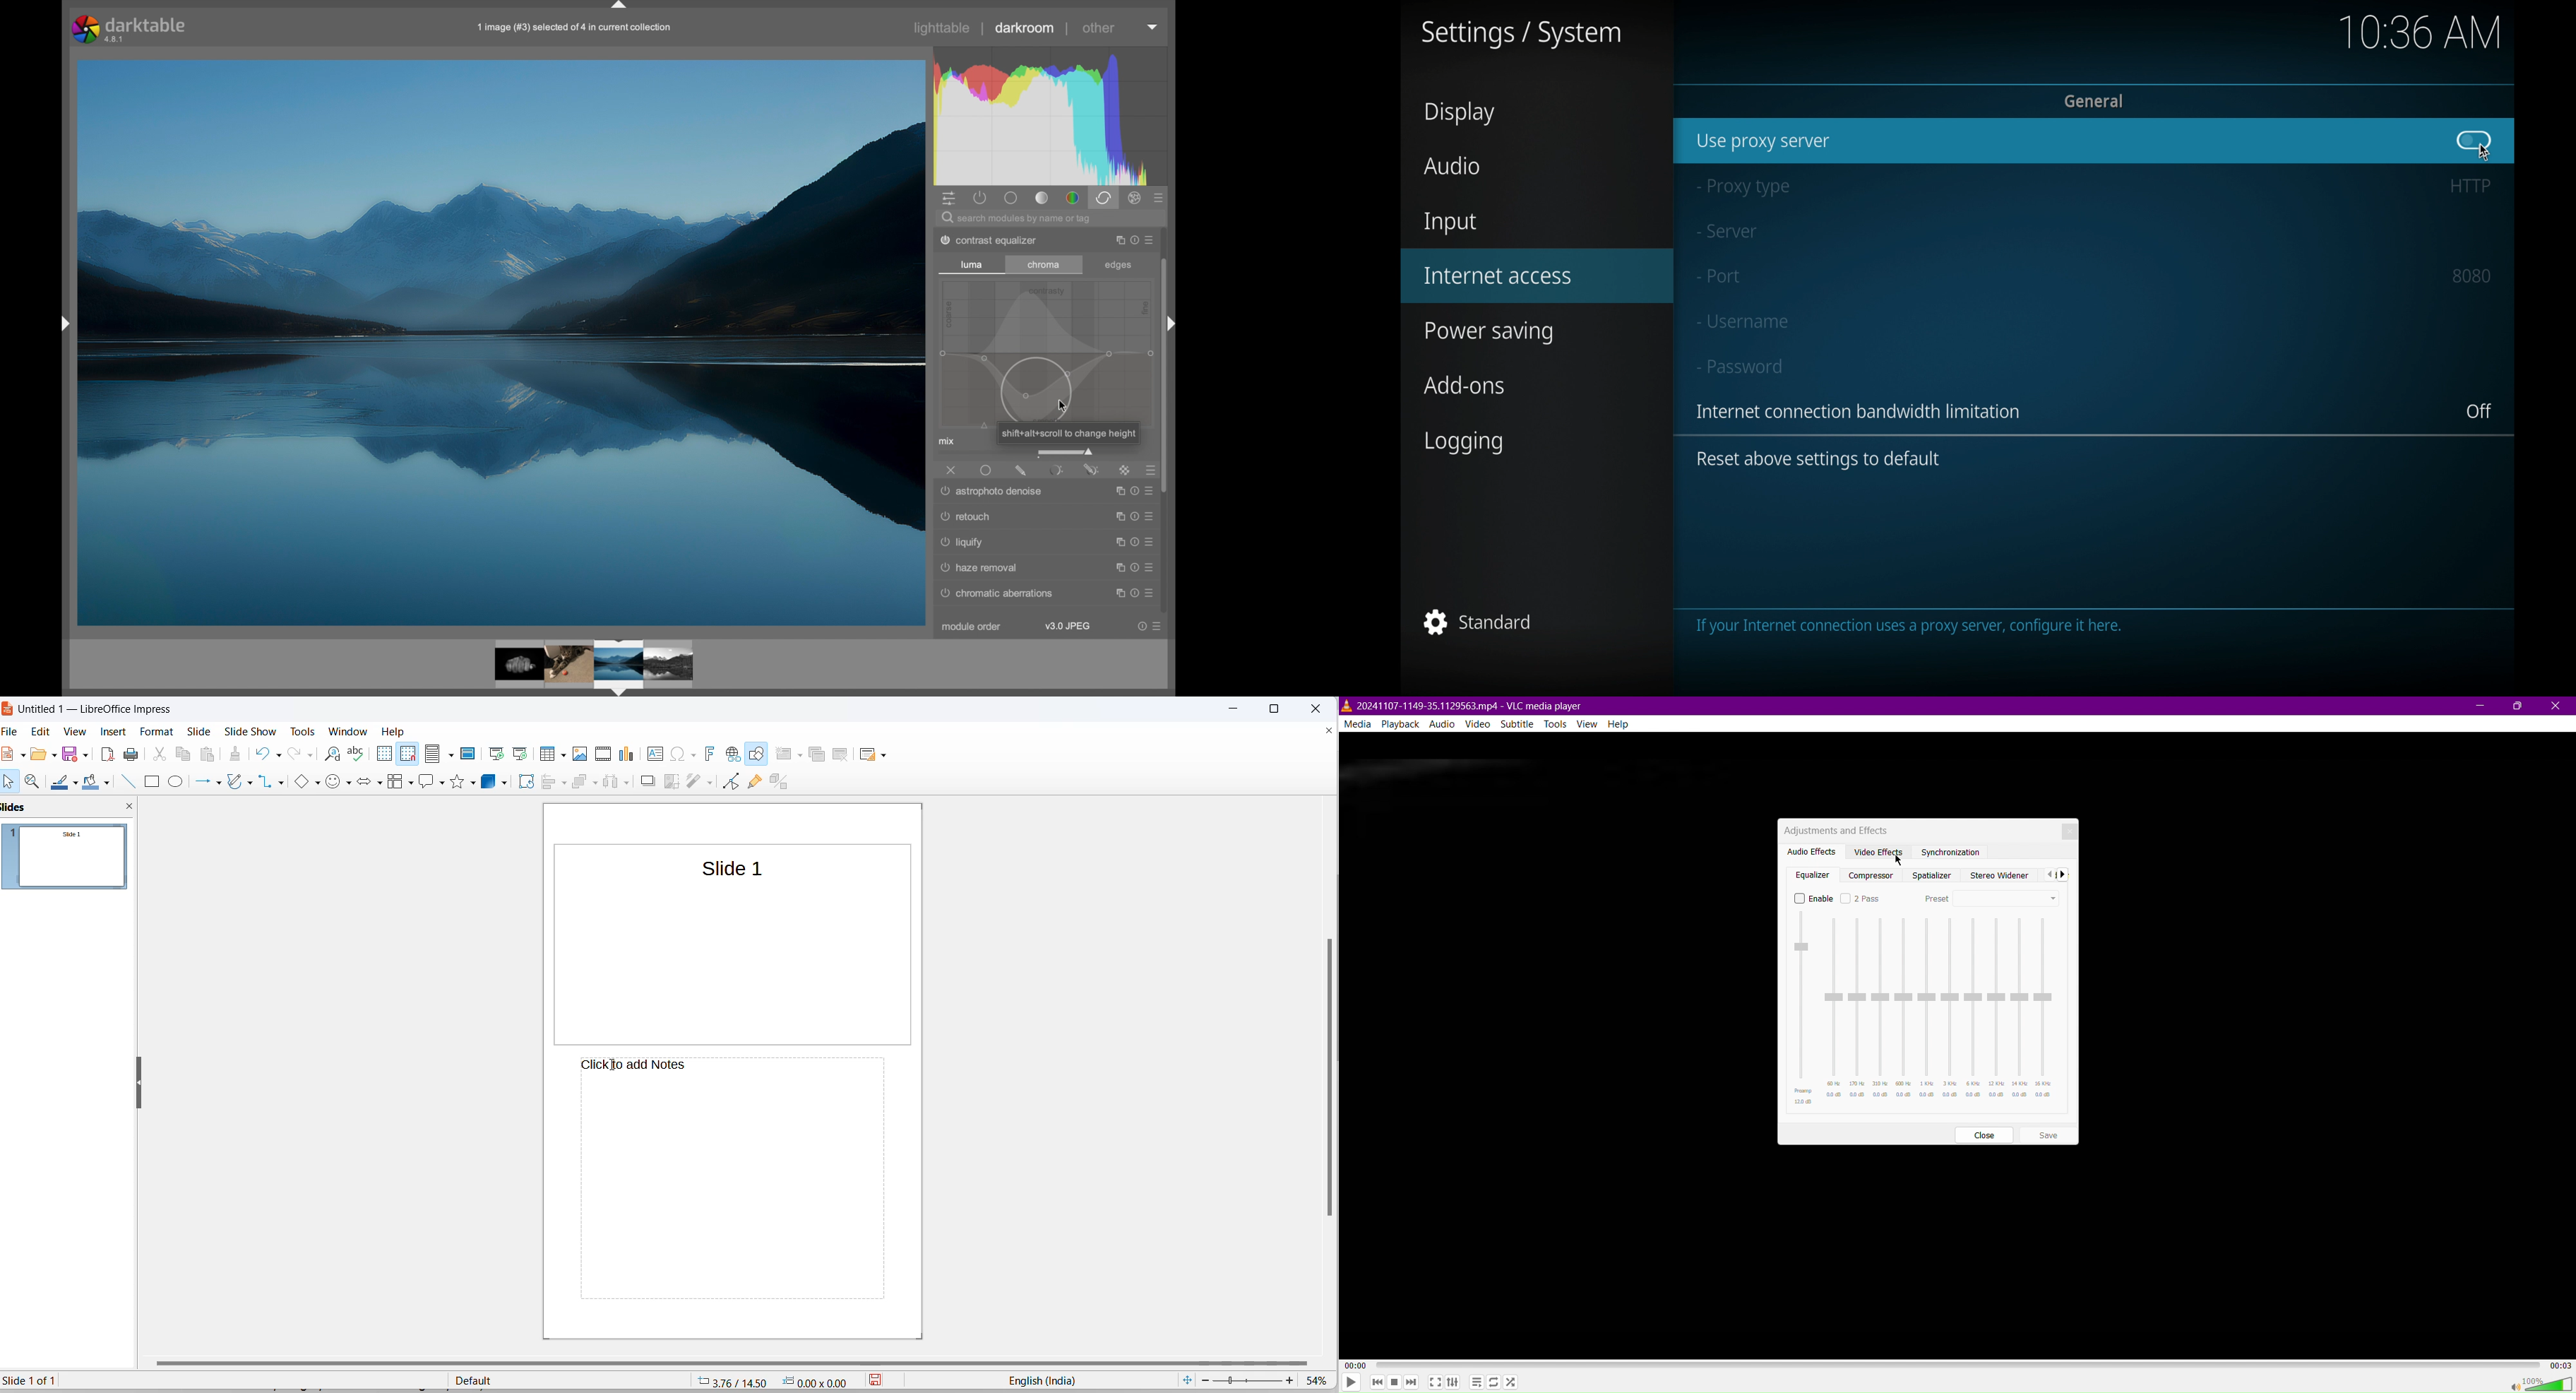 This screenshot has width=2576, height=1400. Describe the element at coordinates (93, 782) in the screenshot. I see `fill colors` at that location.